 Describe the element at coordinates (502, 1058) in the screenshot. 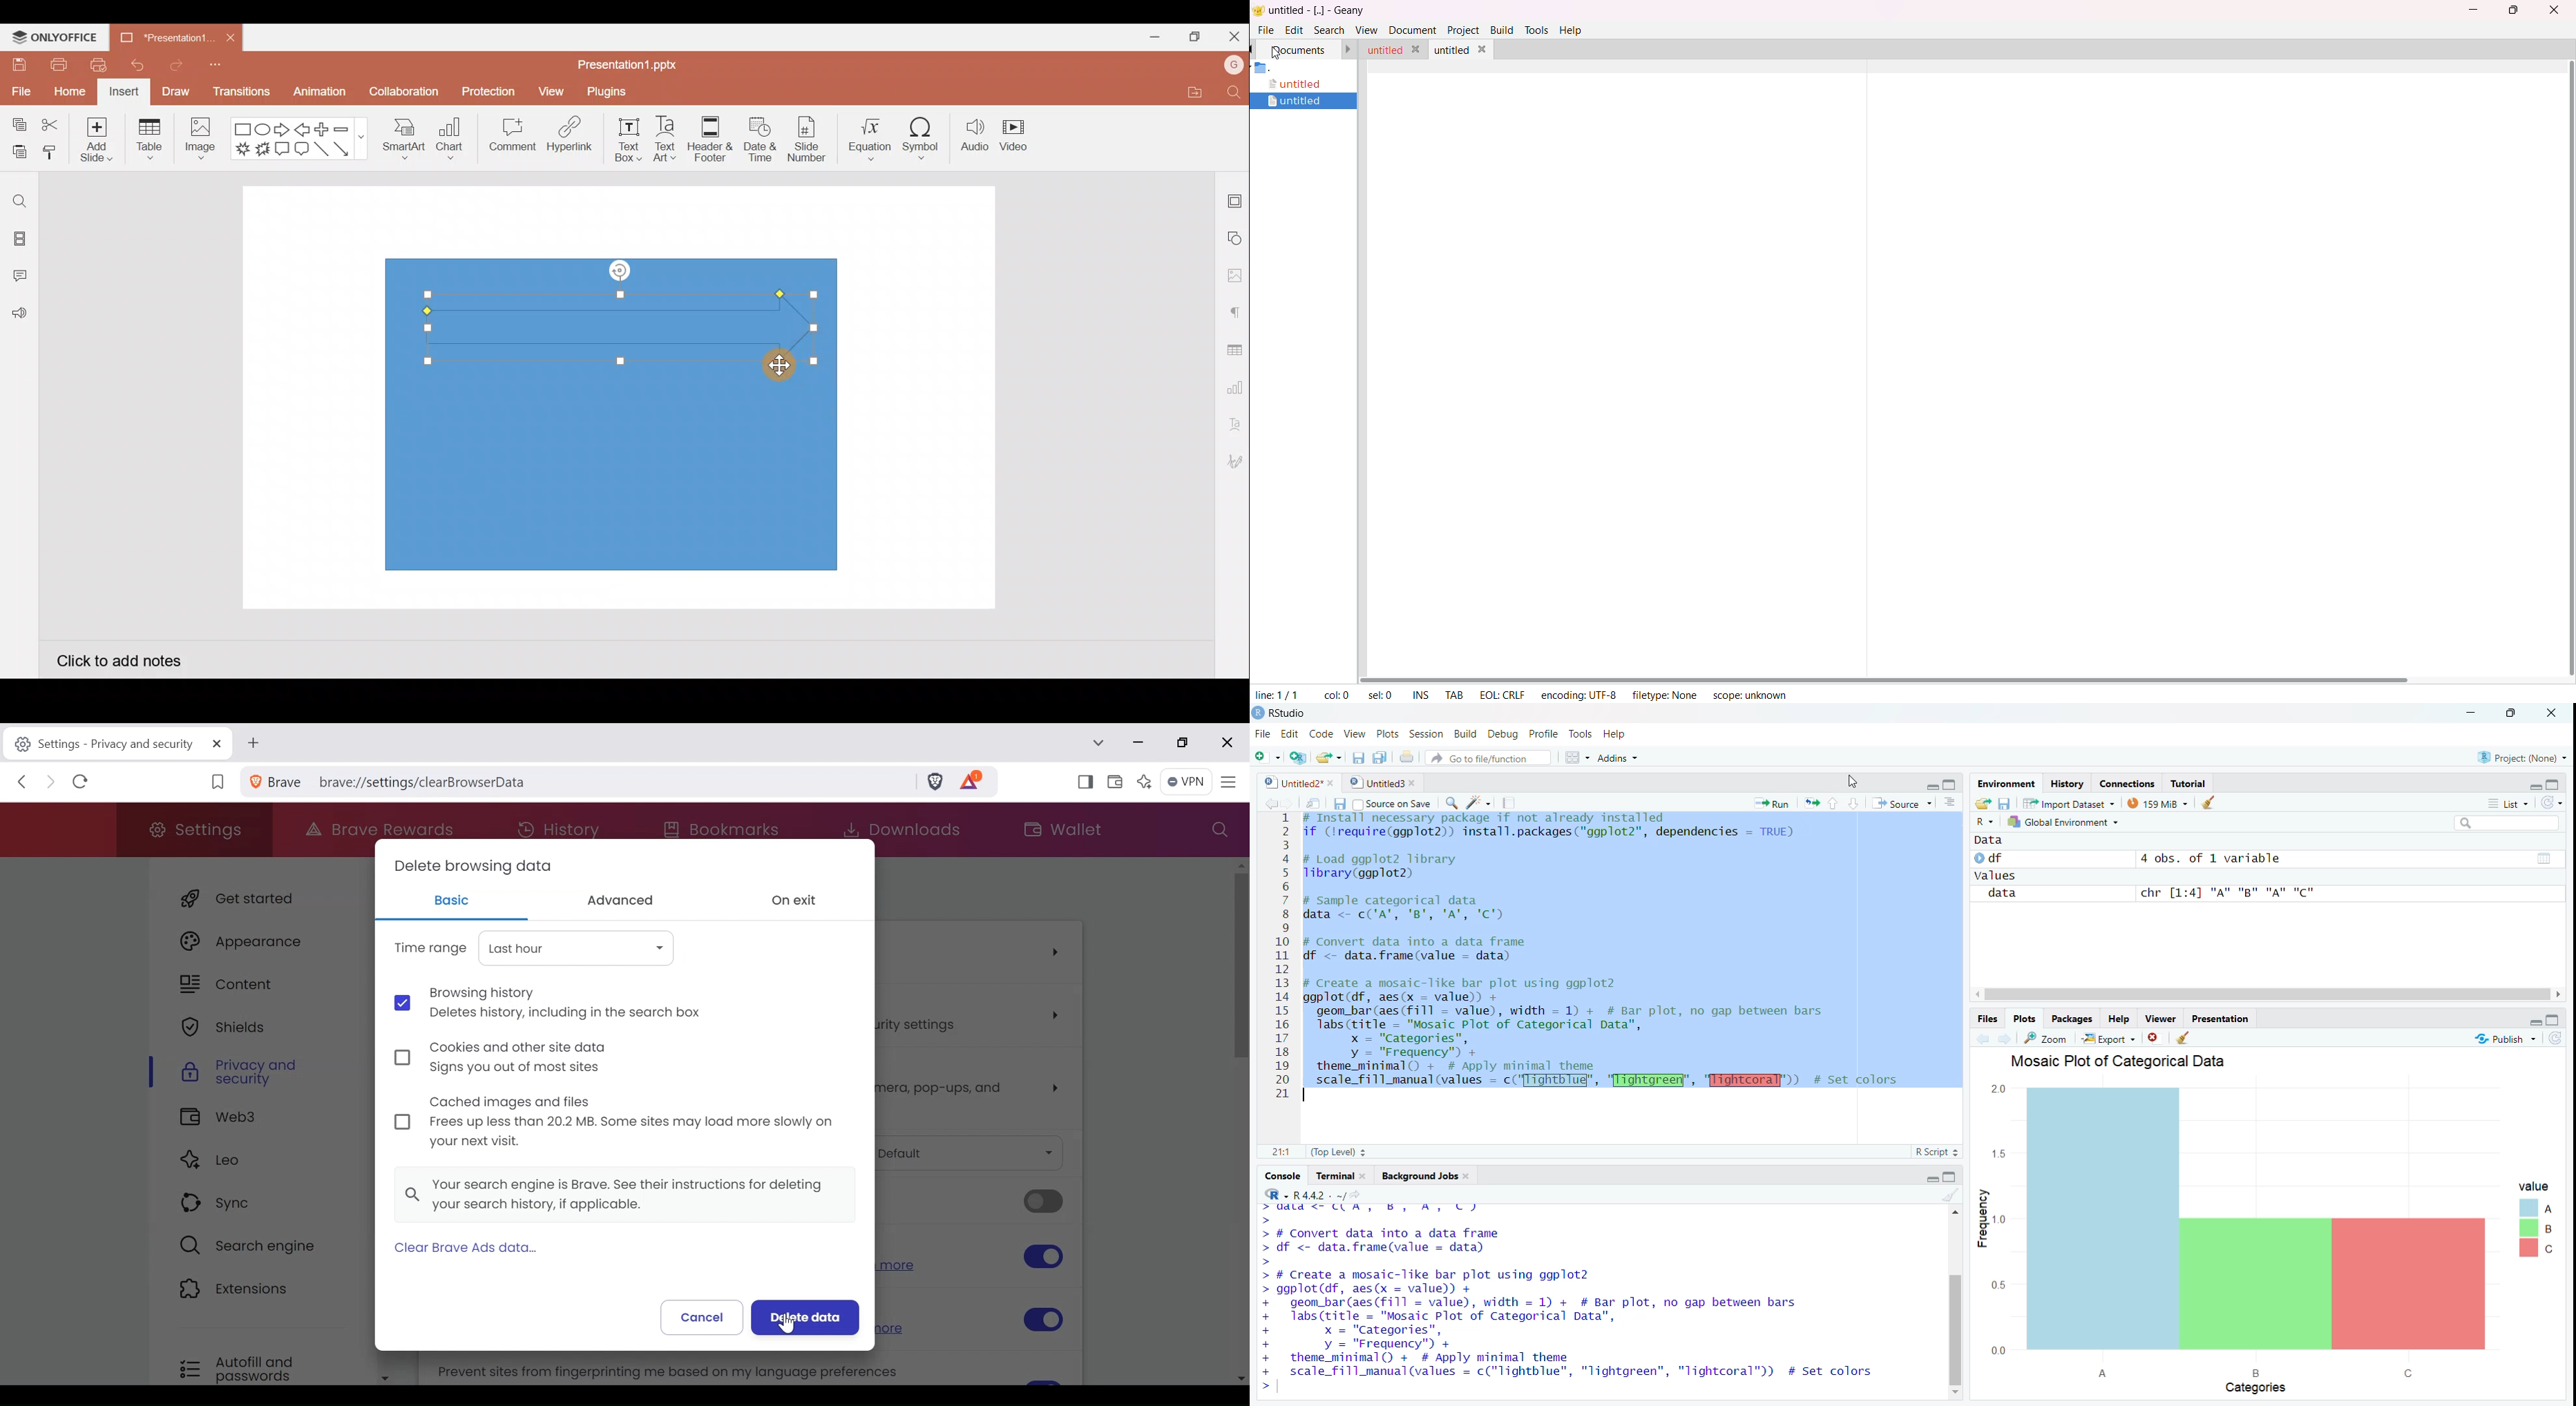

I see `Cookies and other site data
Signs you out of most sites` at that location.